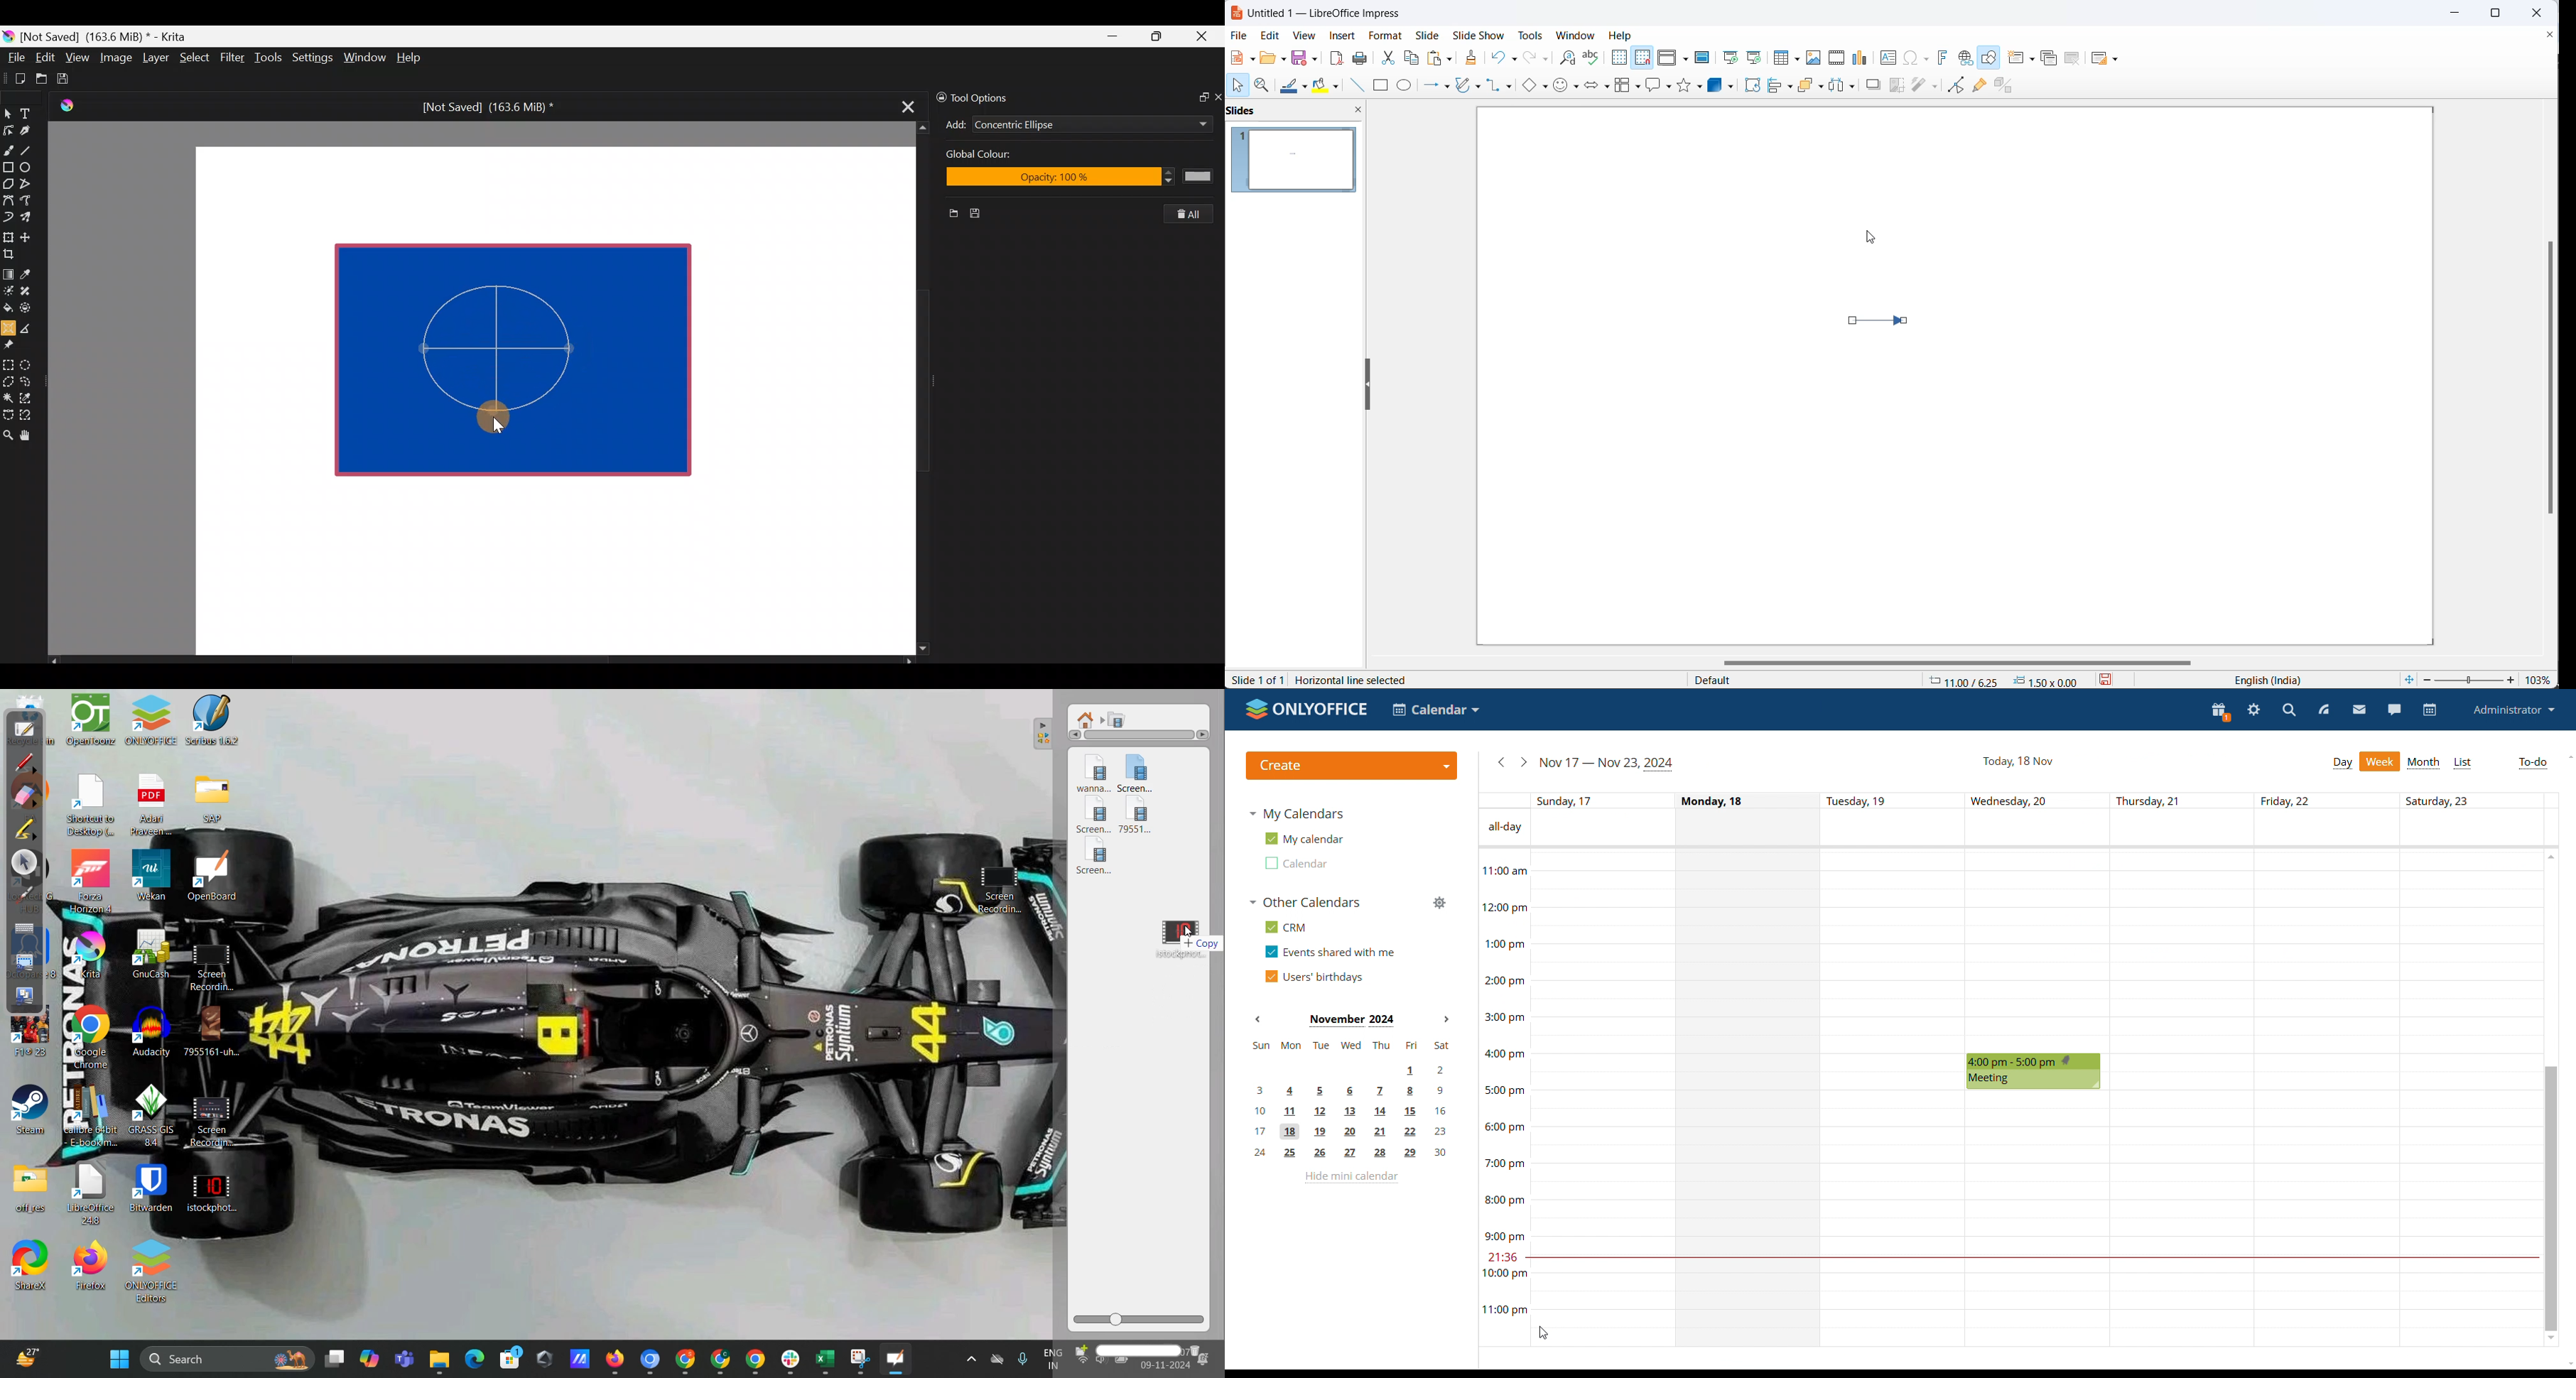  I want to click on Zoom tool, so click(8, 434).